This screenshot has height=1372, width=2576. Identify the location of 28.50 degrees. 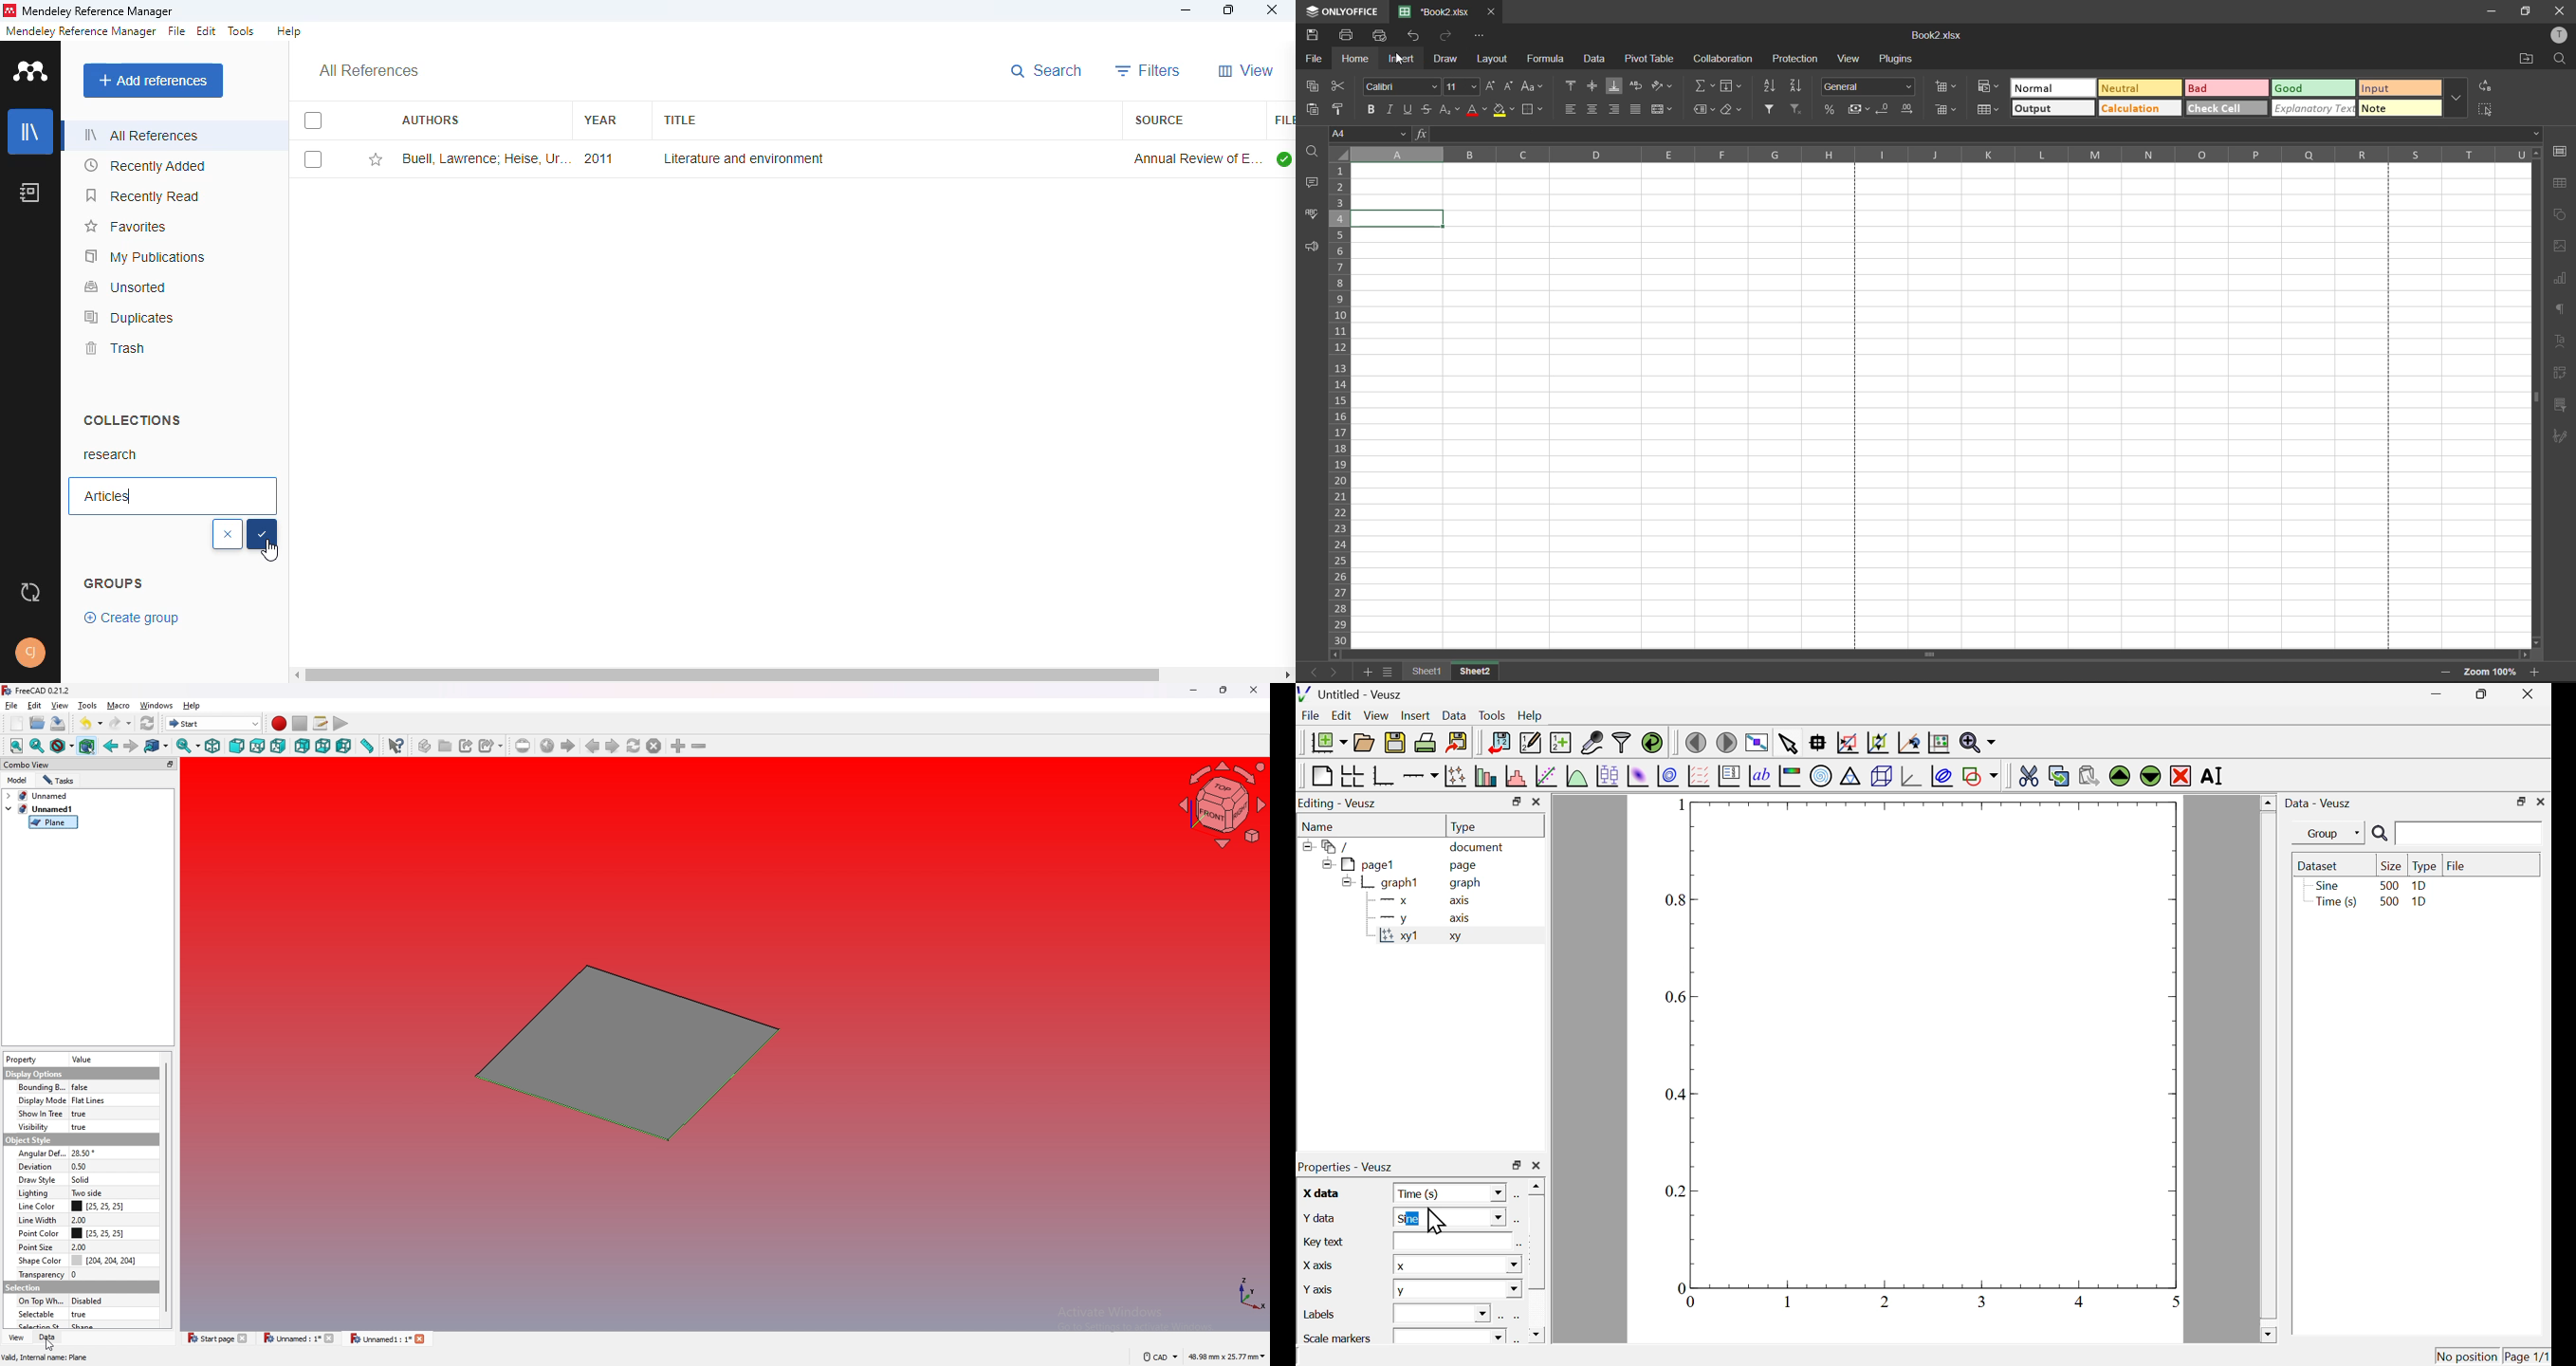
(84, 1154).